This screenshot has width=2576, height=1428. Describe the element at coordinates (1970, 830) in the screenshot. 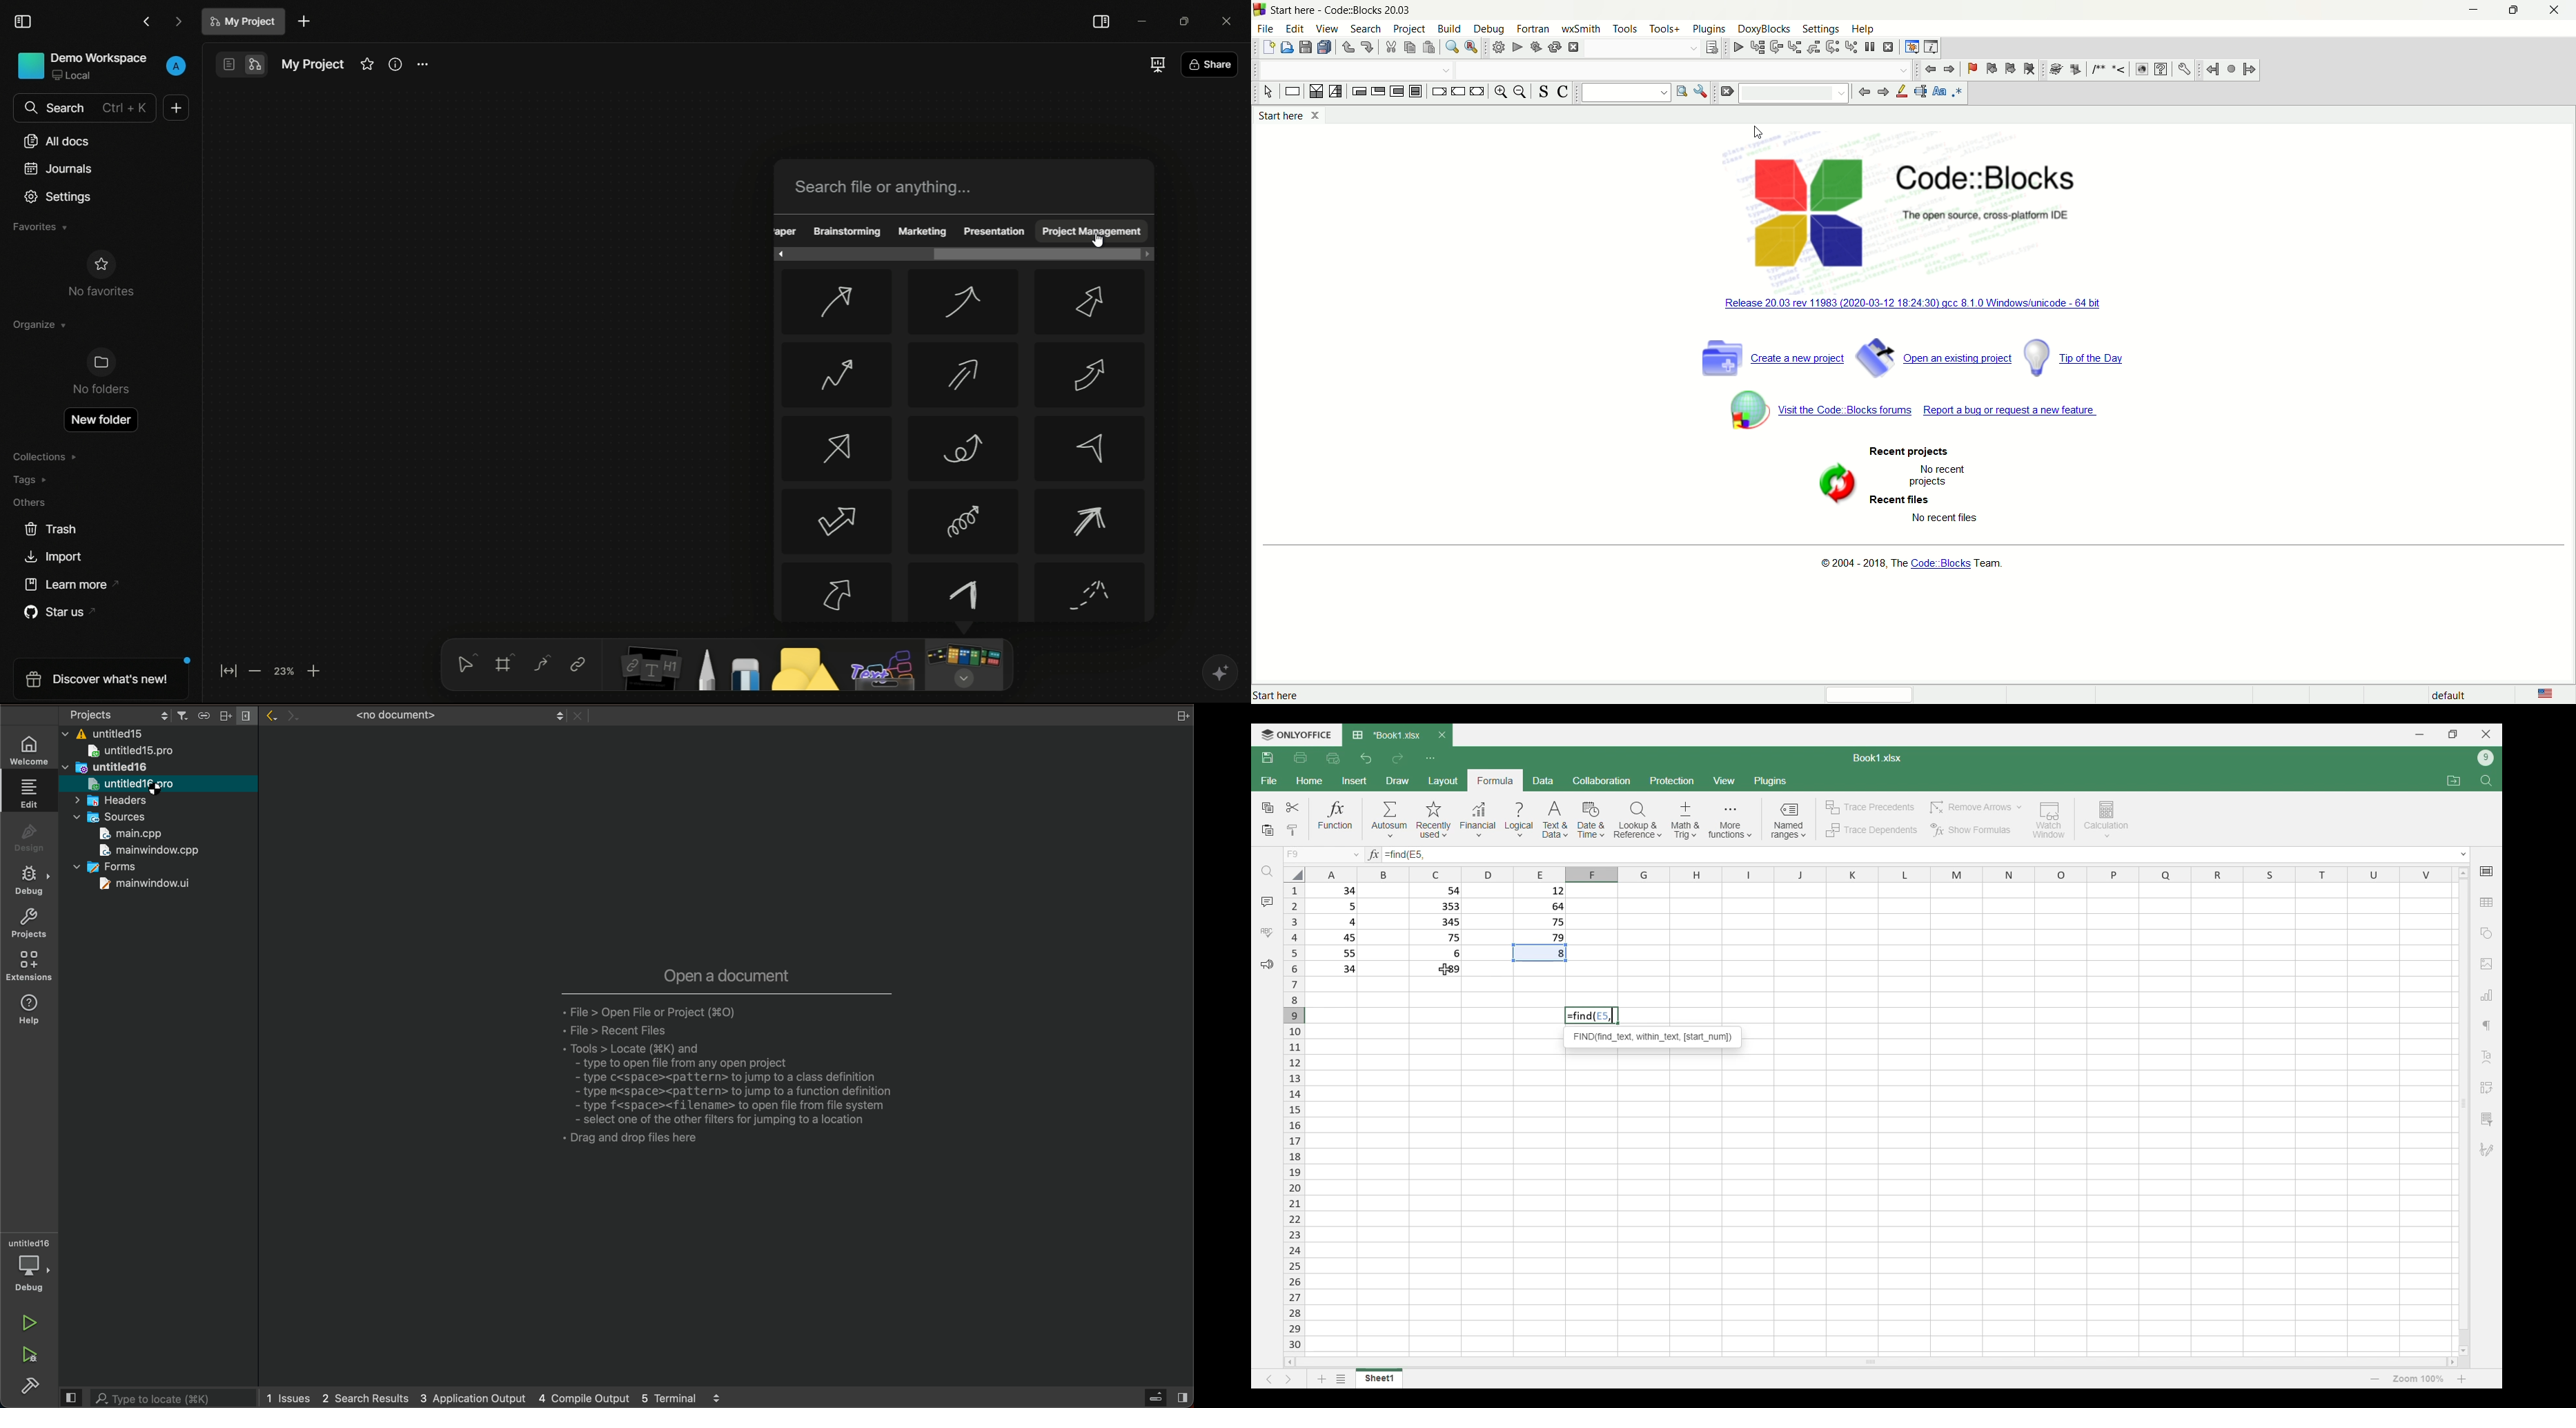

I see `Show formulas` at that location.